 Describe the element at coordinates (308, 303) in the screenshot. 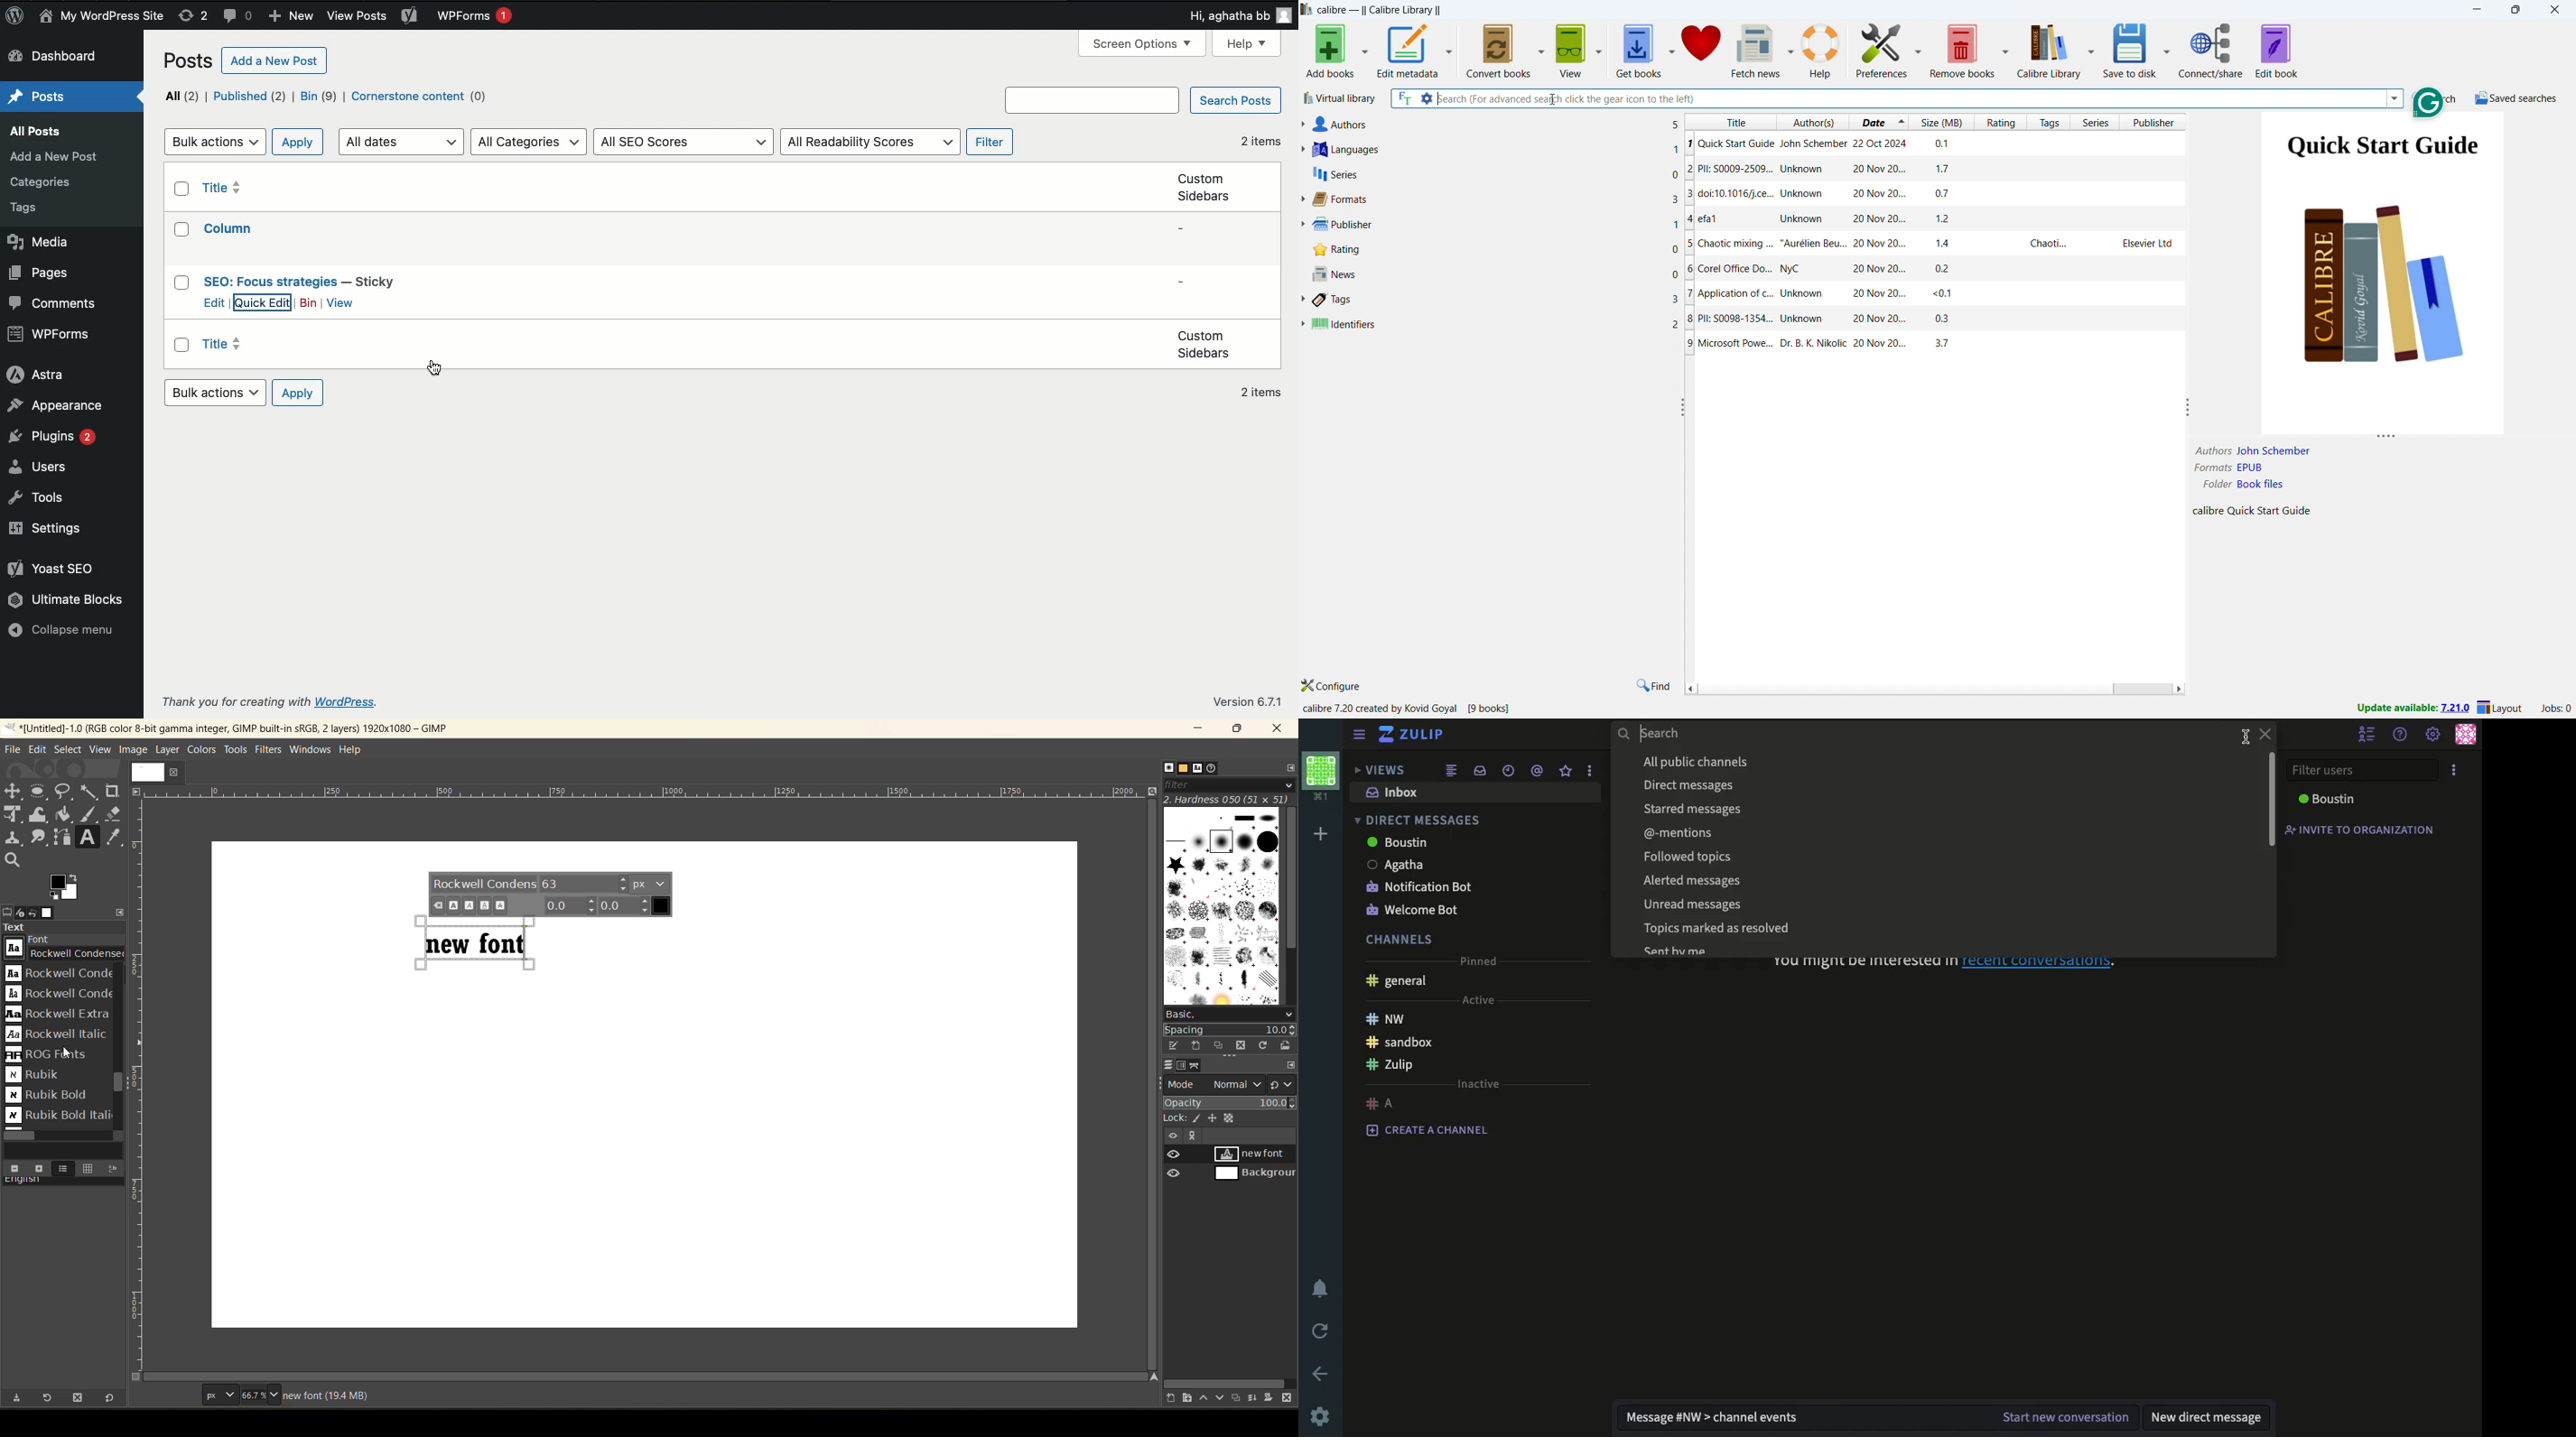

I see `Bin` at that location.